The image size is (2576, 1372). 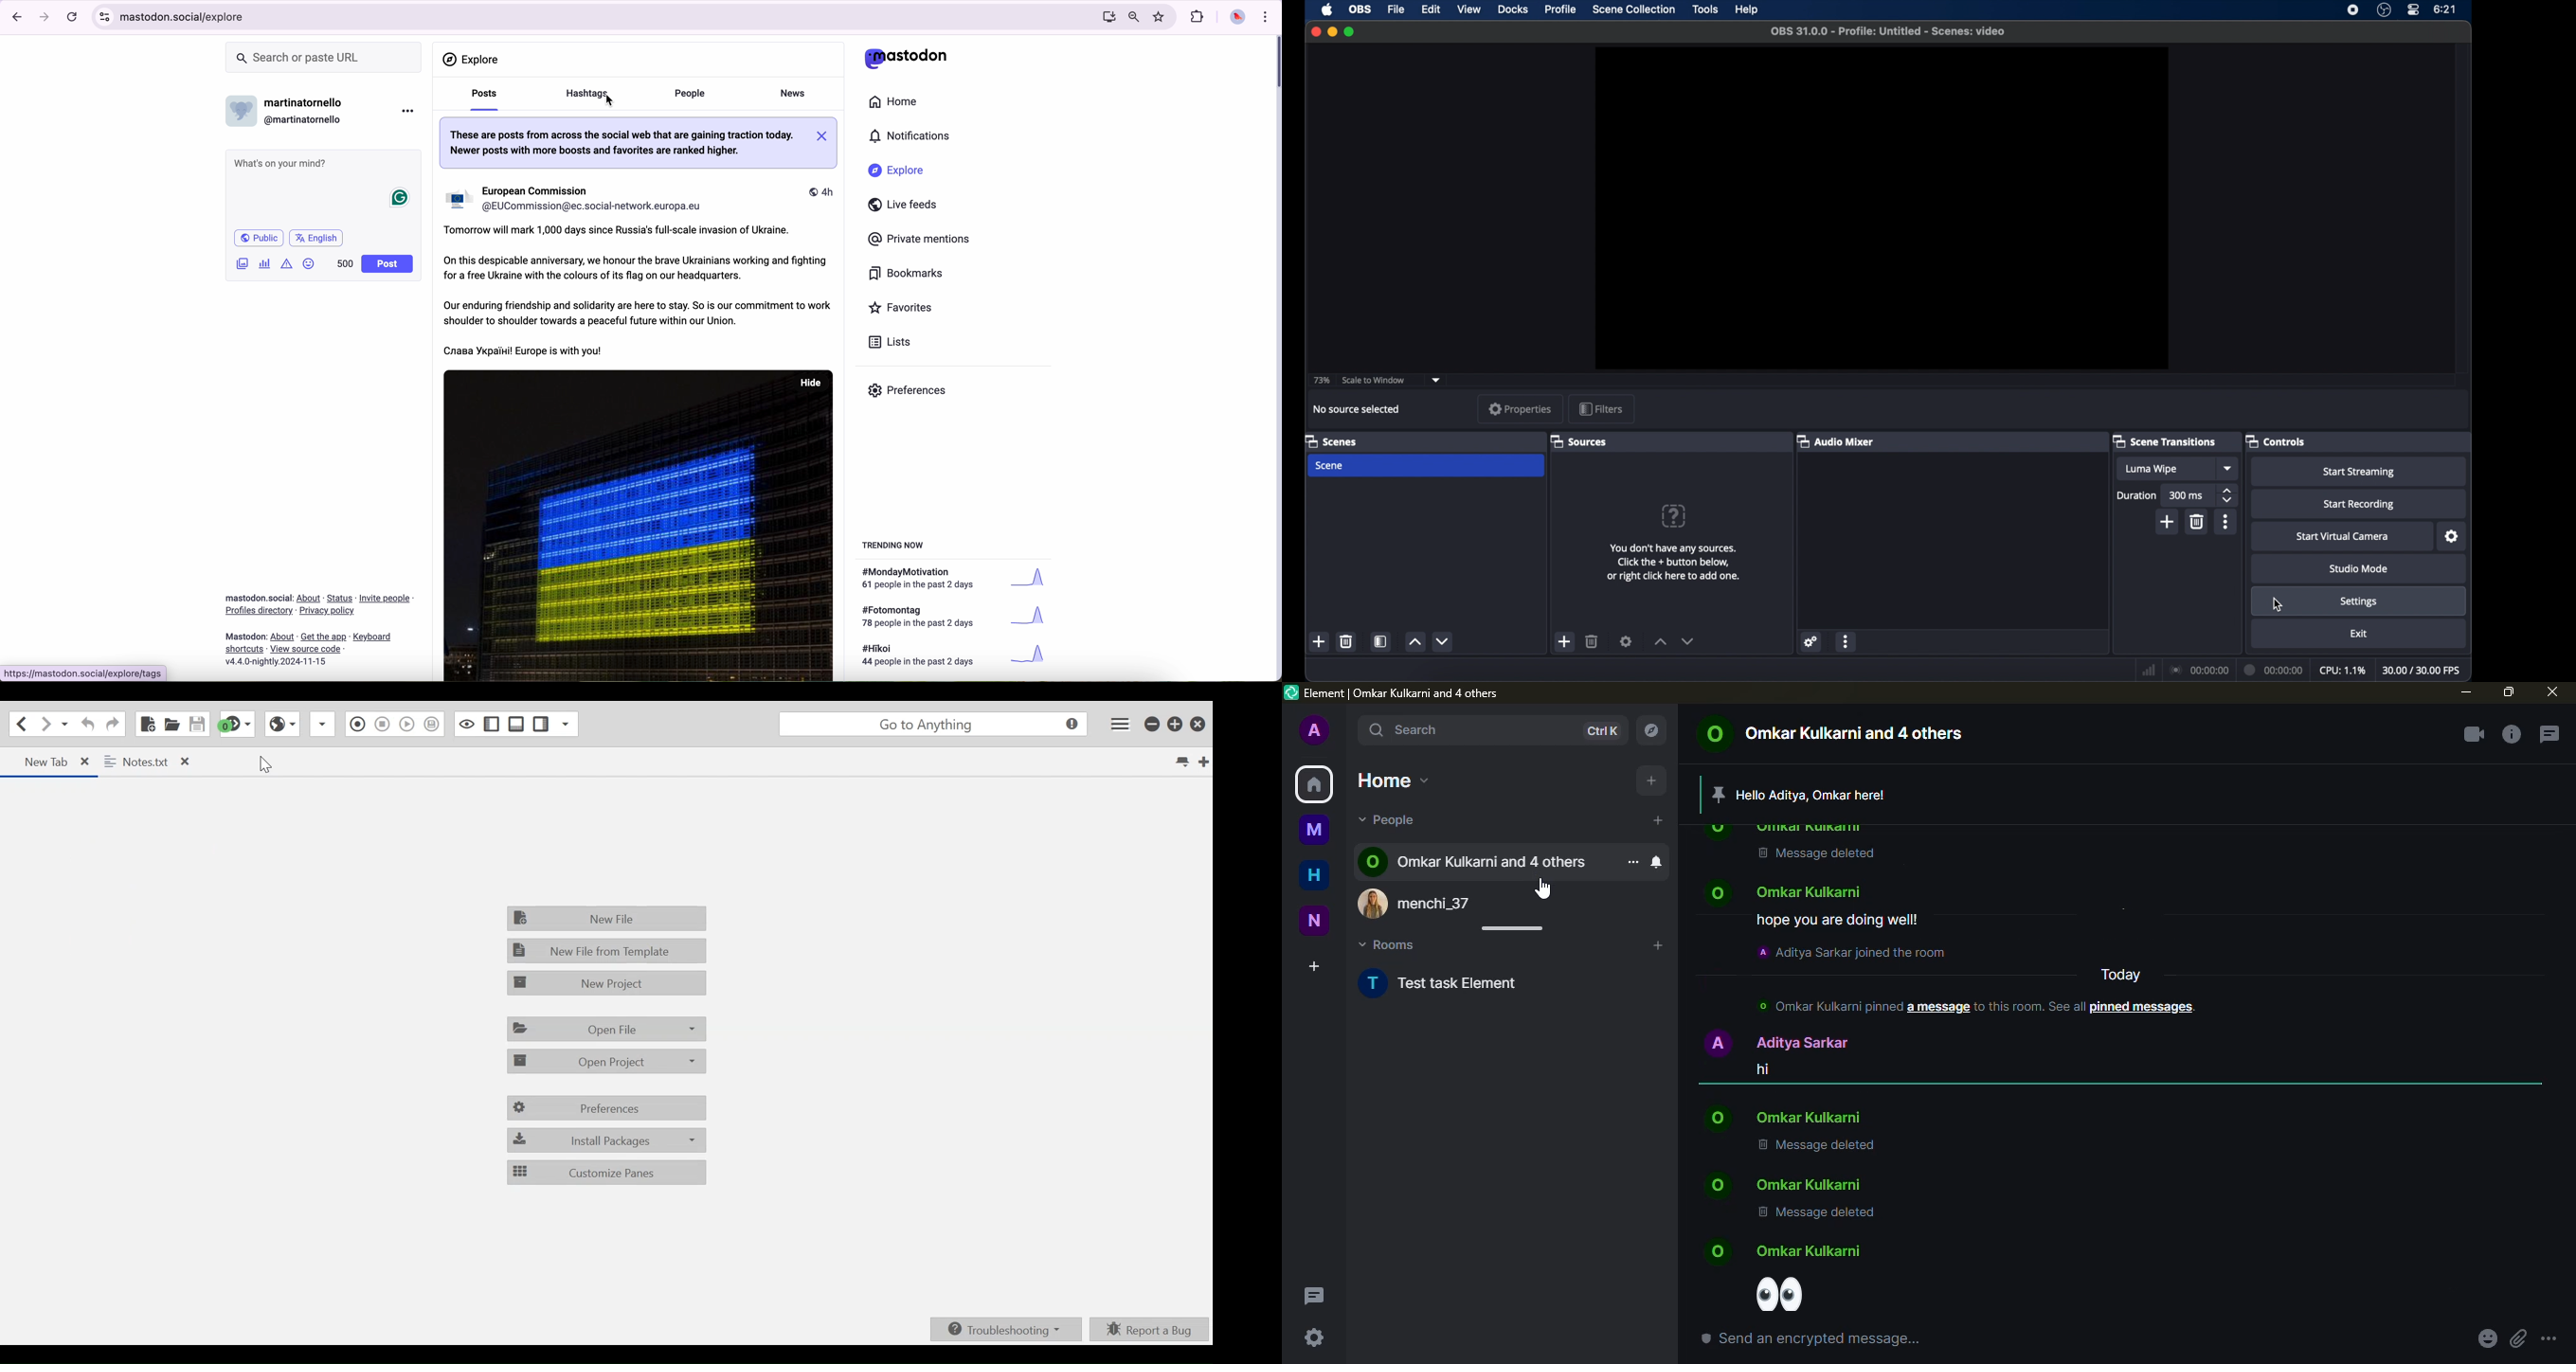 What do you see at coordinates (1651, 779) in the screenshot?
I see `add` at bounding box center [1651, 779].